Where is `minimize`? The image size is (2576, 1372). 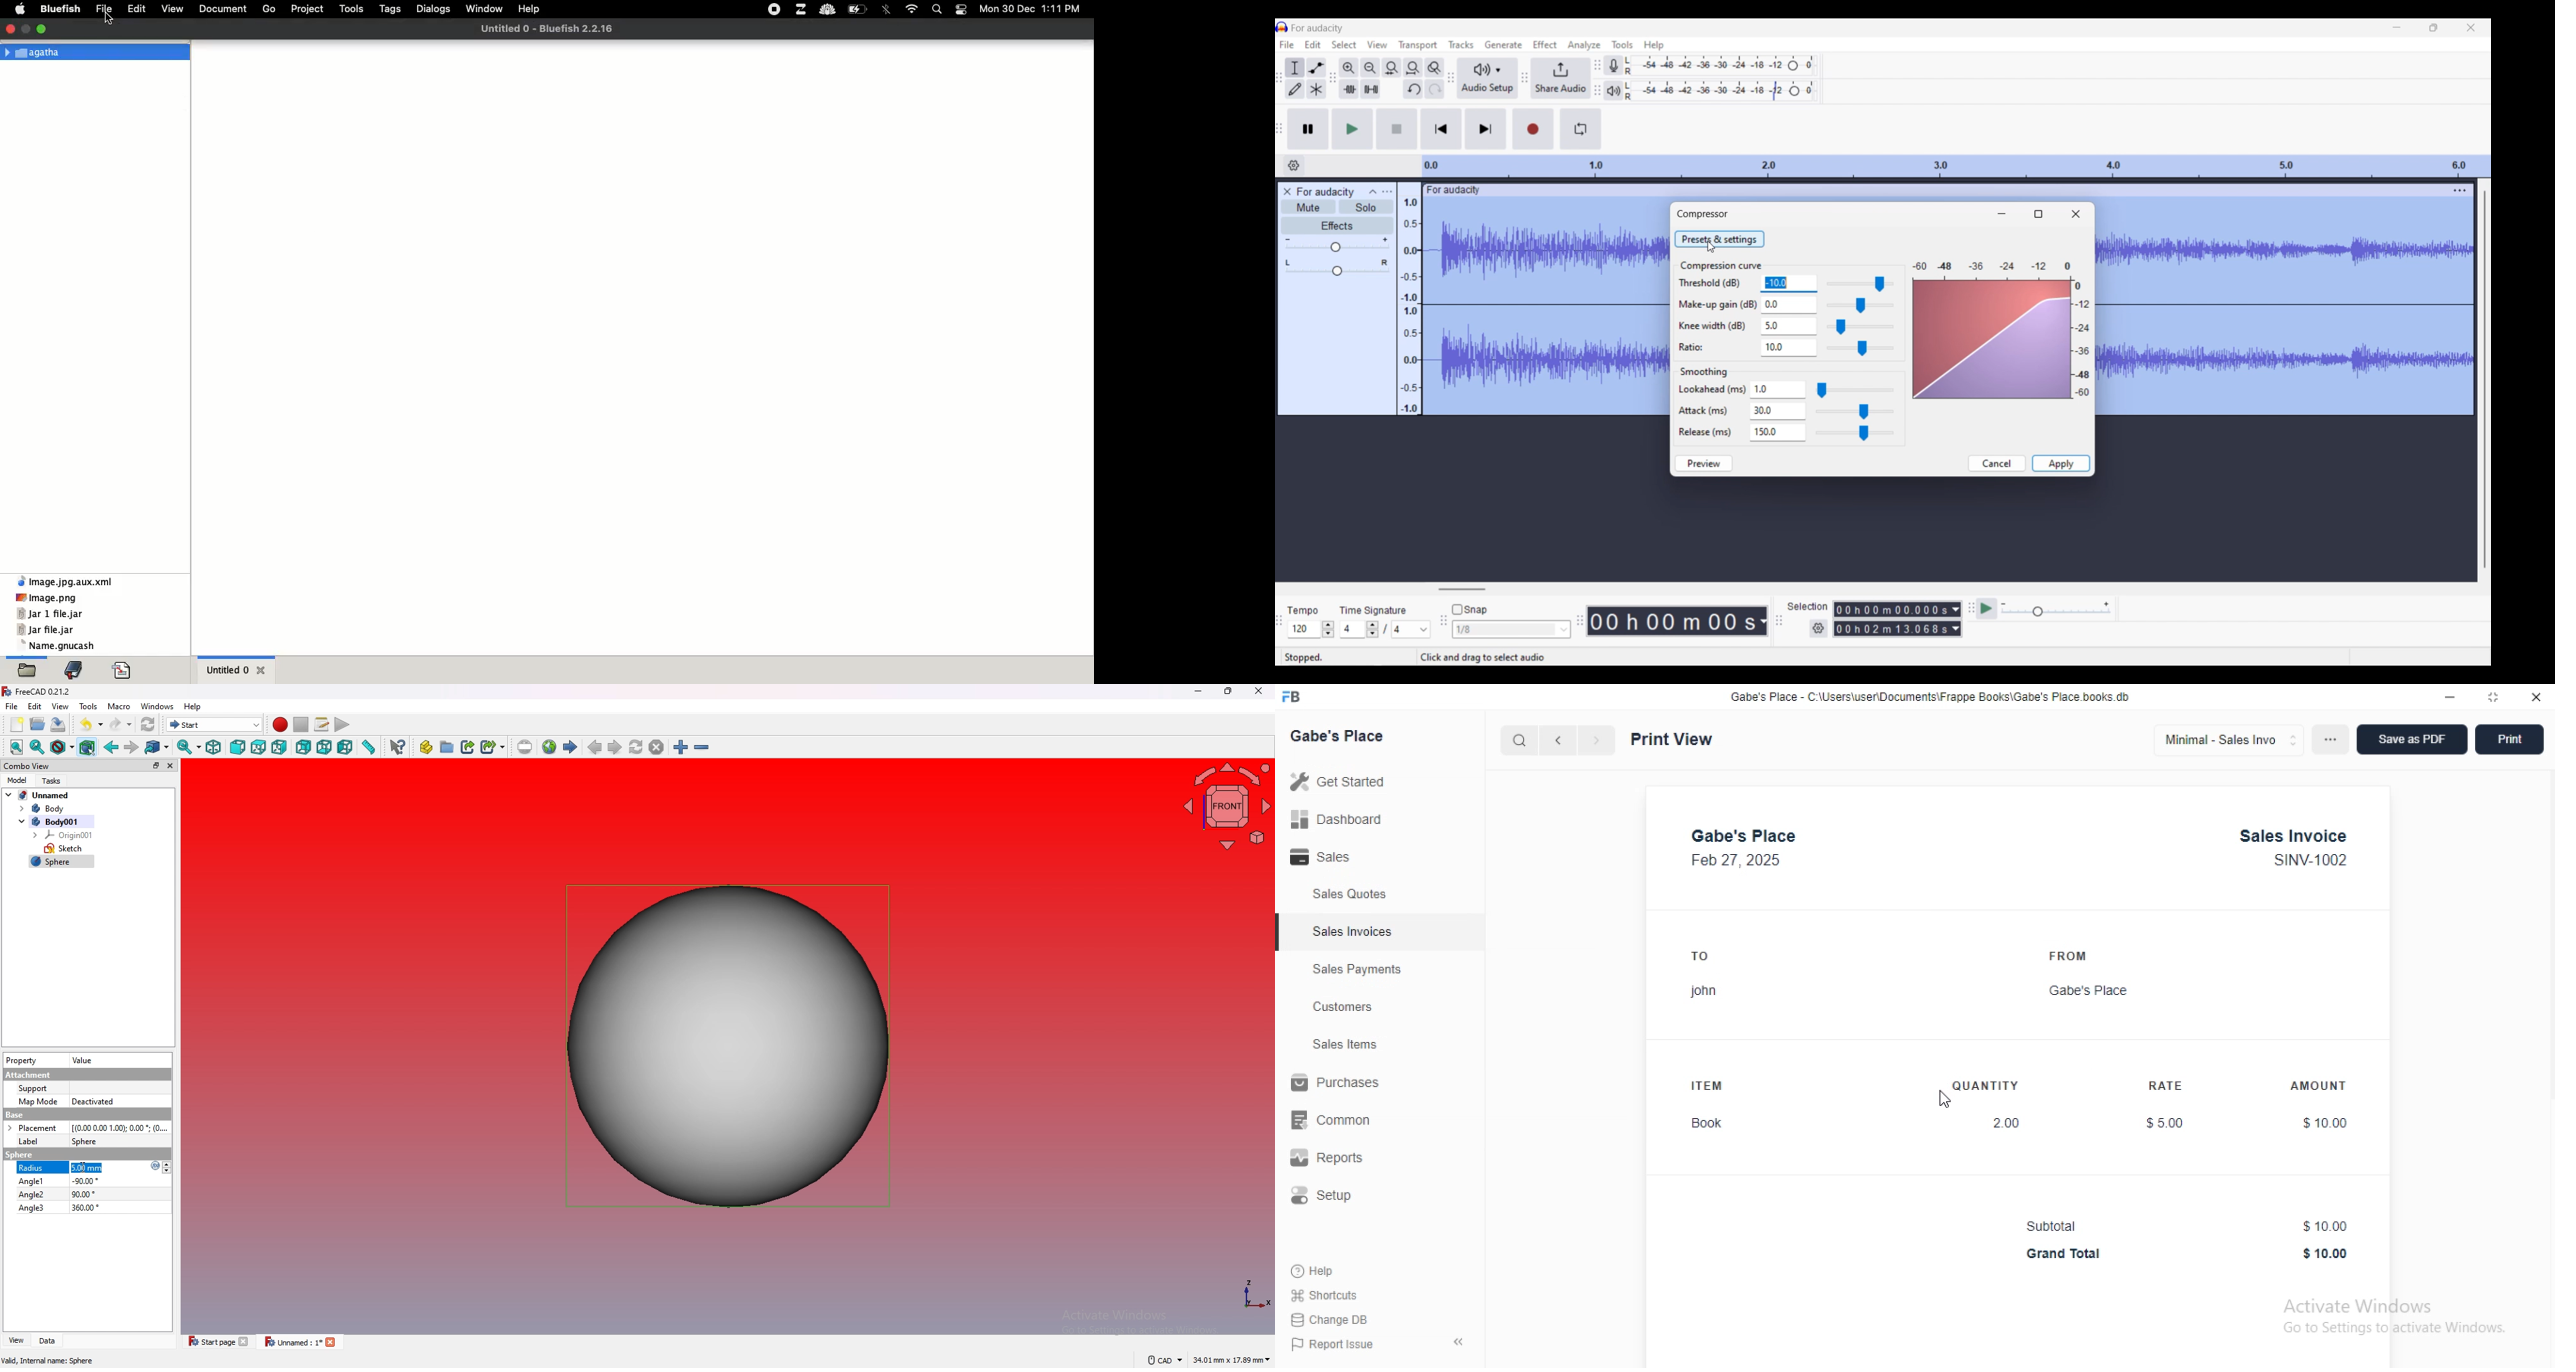 minimize is located at coordinates (2450, 697).